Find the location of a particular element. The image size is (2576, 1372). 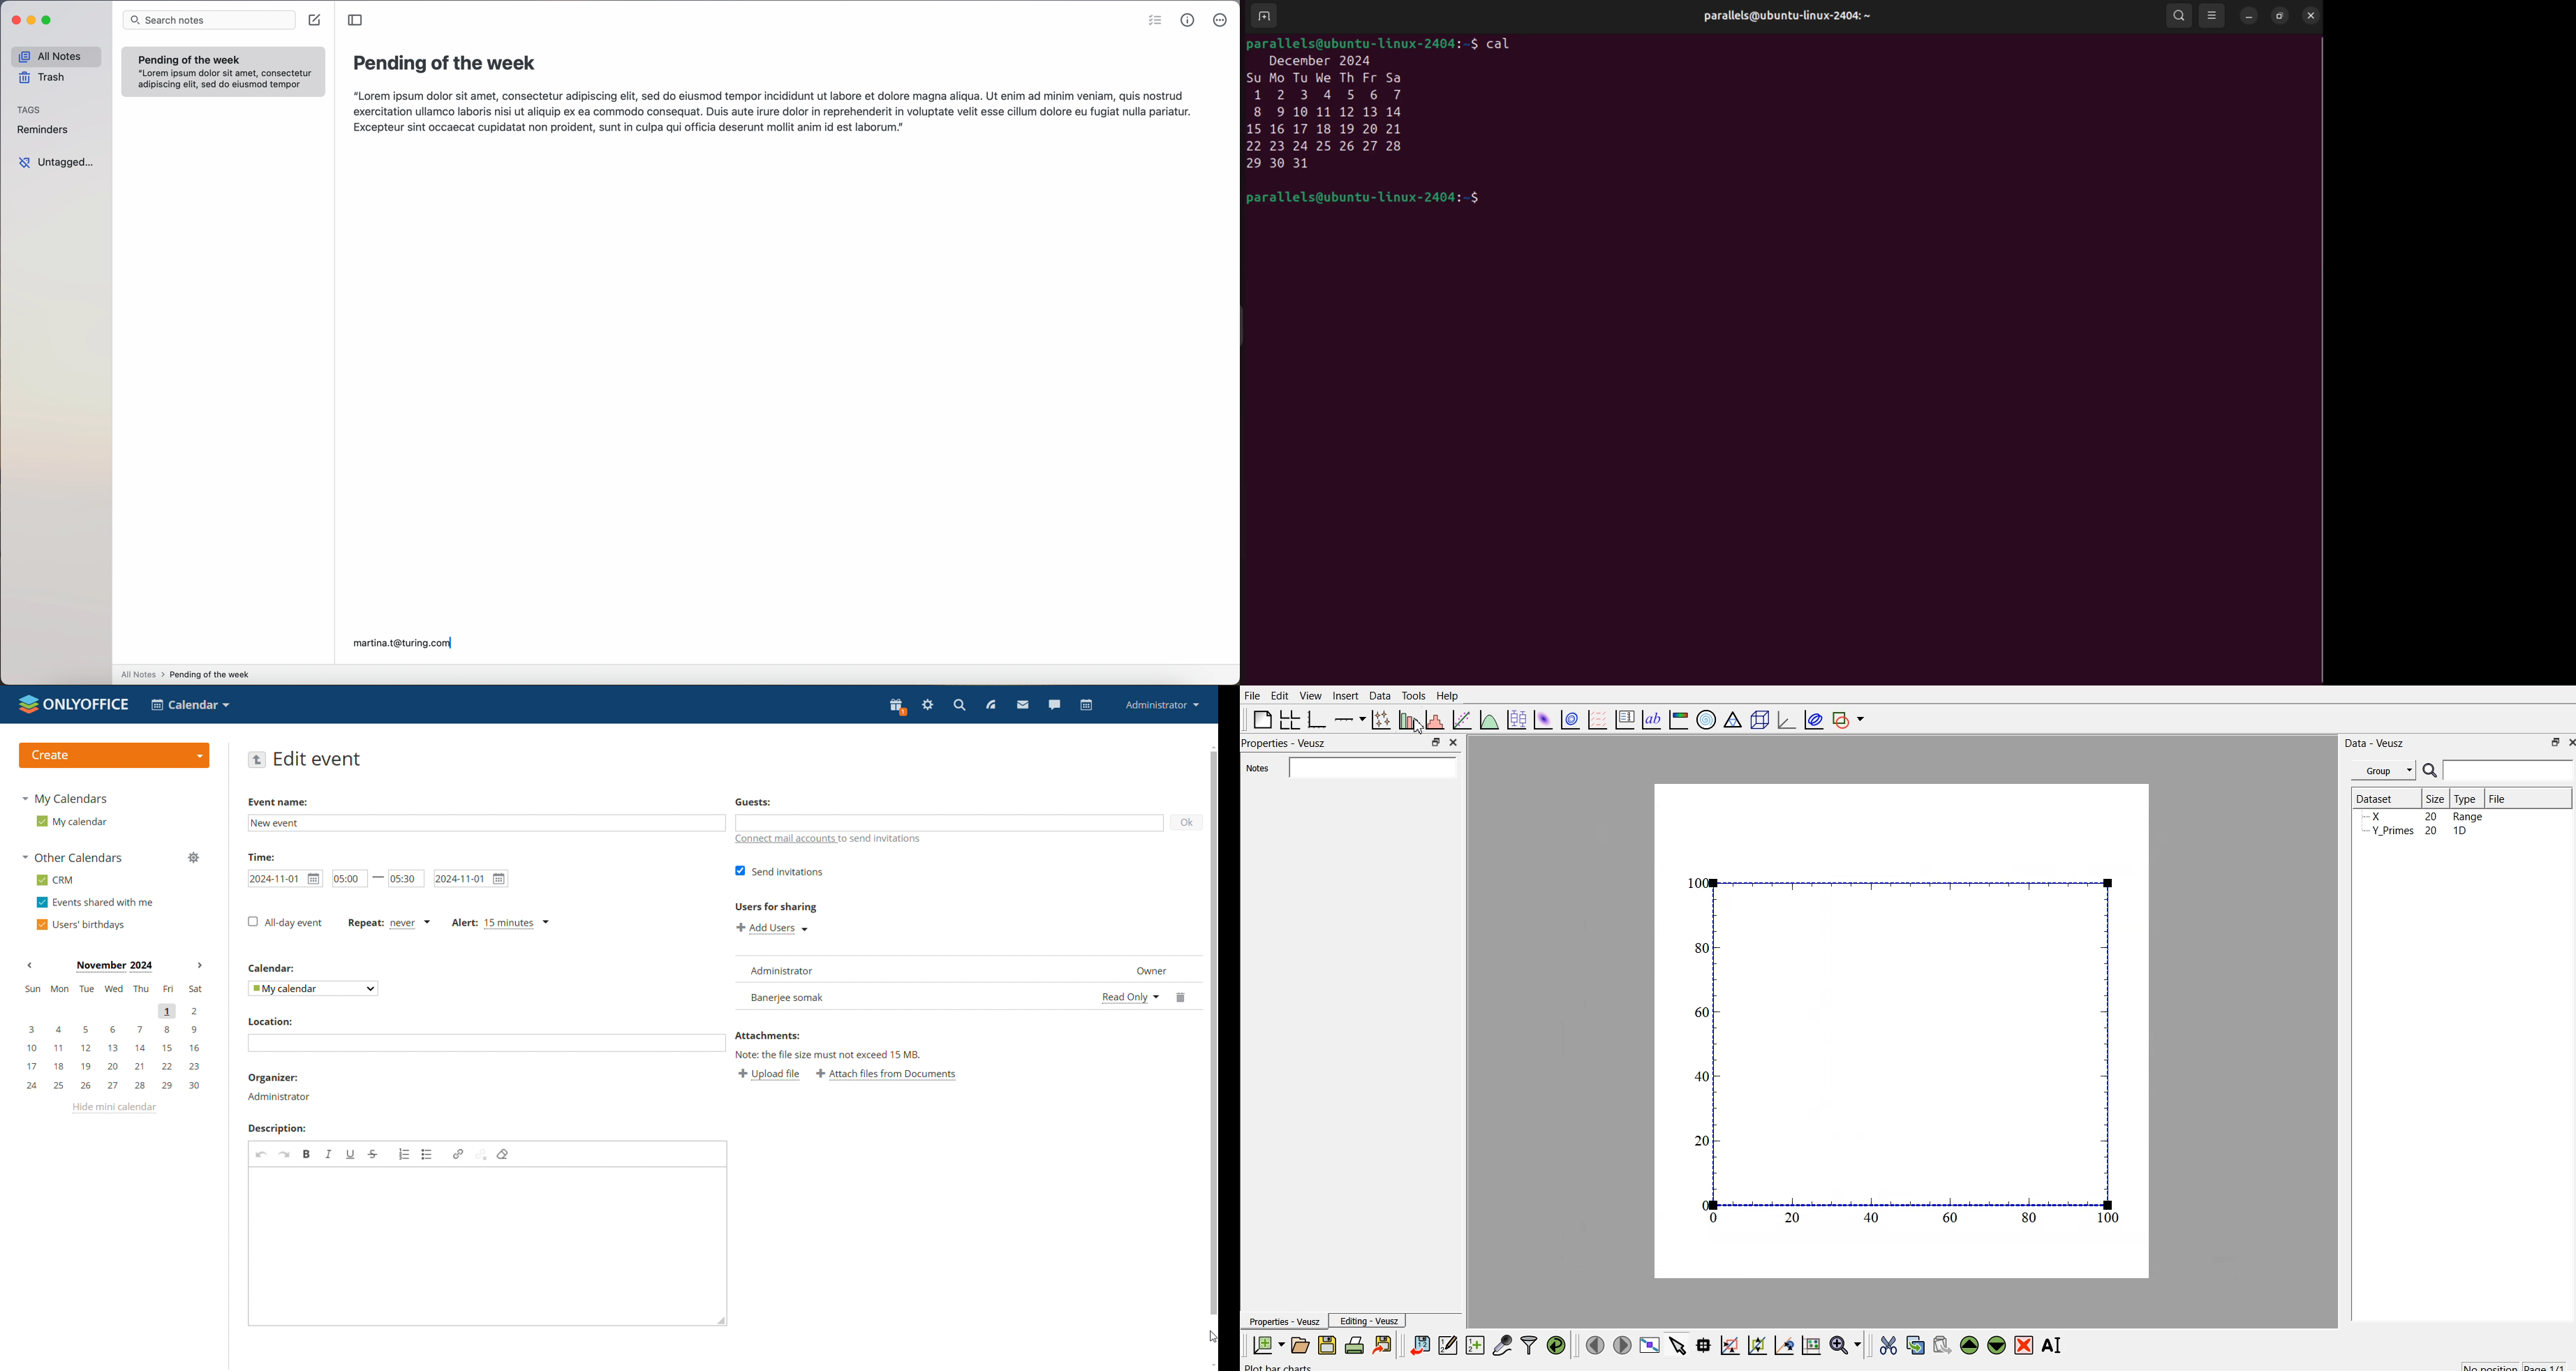

feed is located at coordinates (990, 705).